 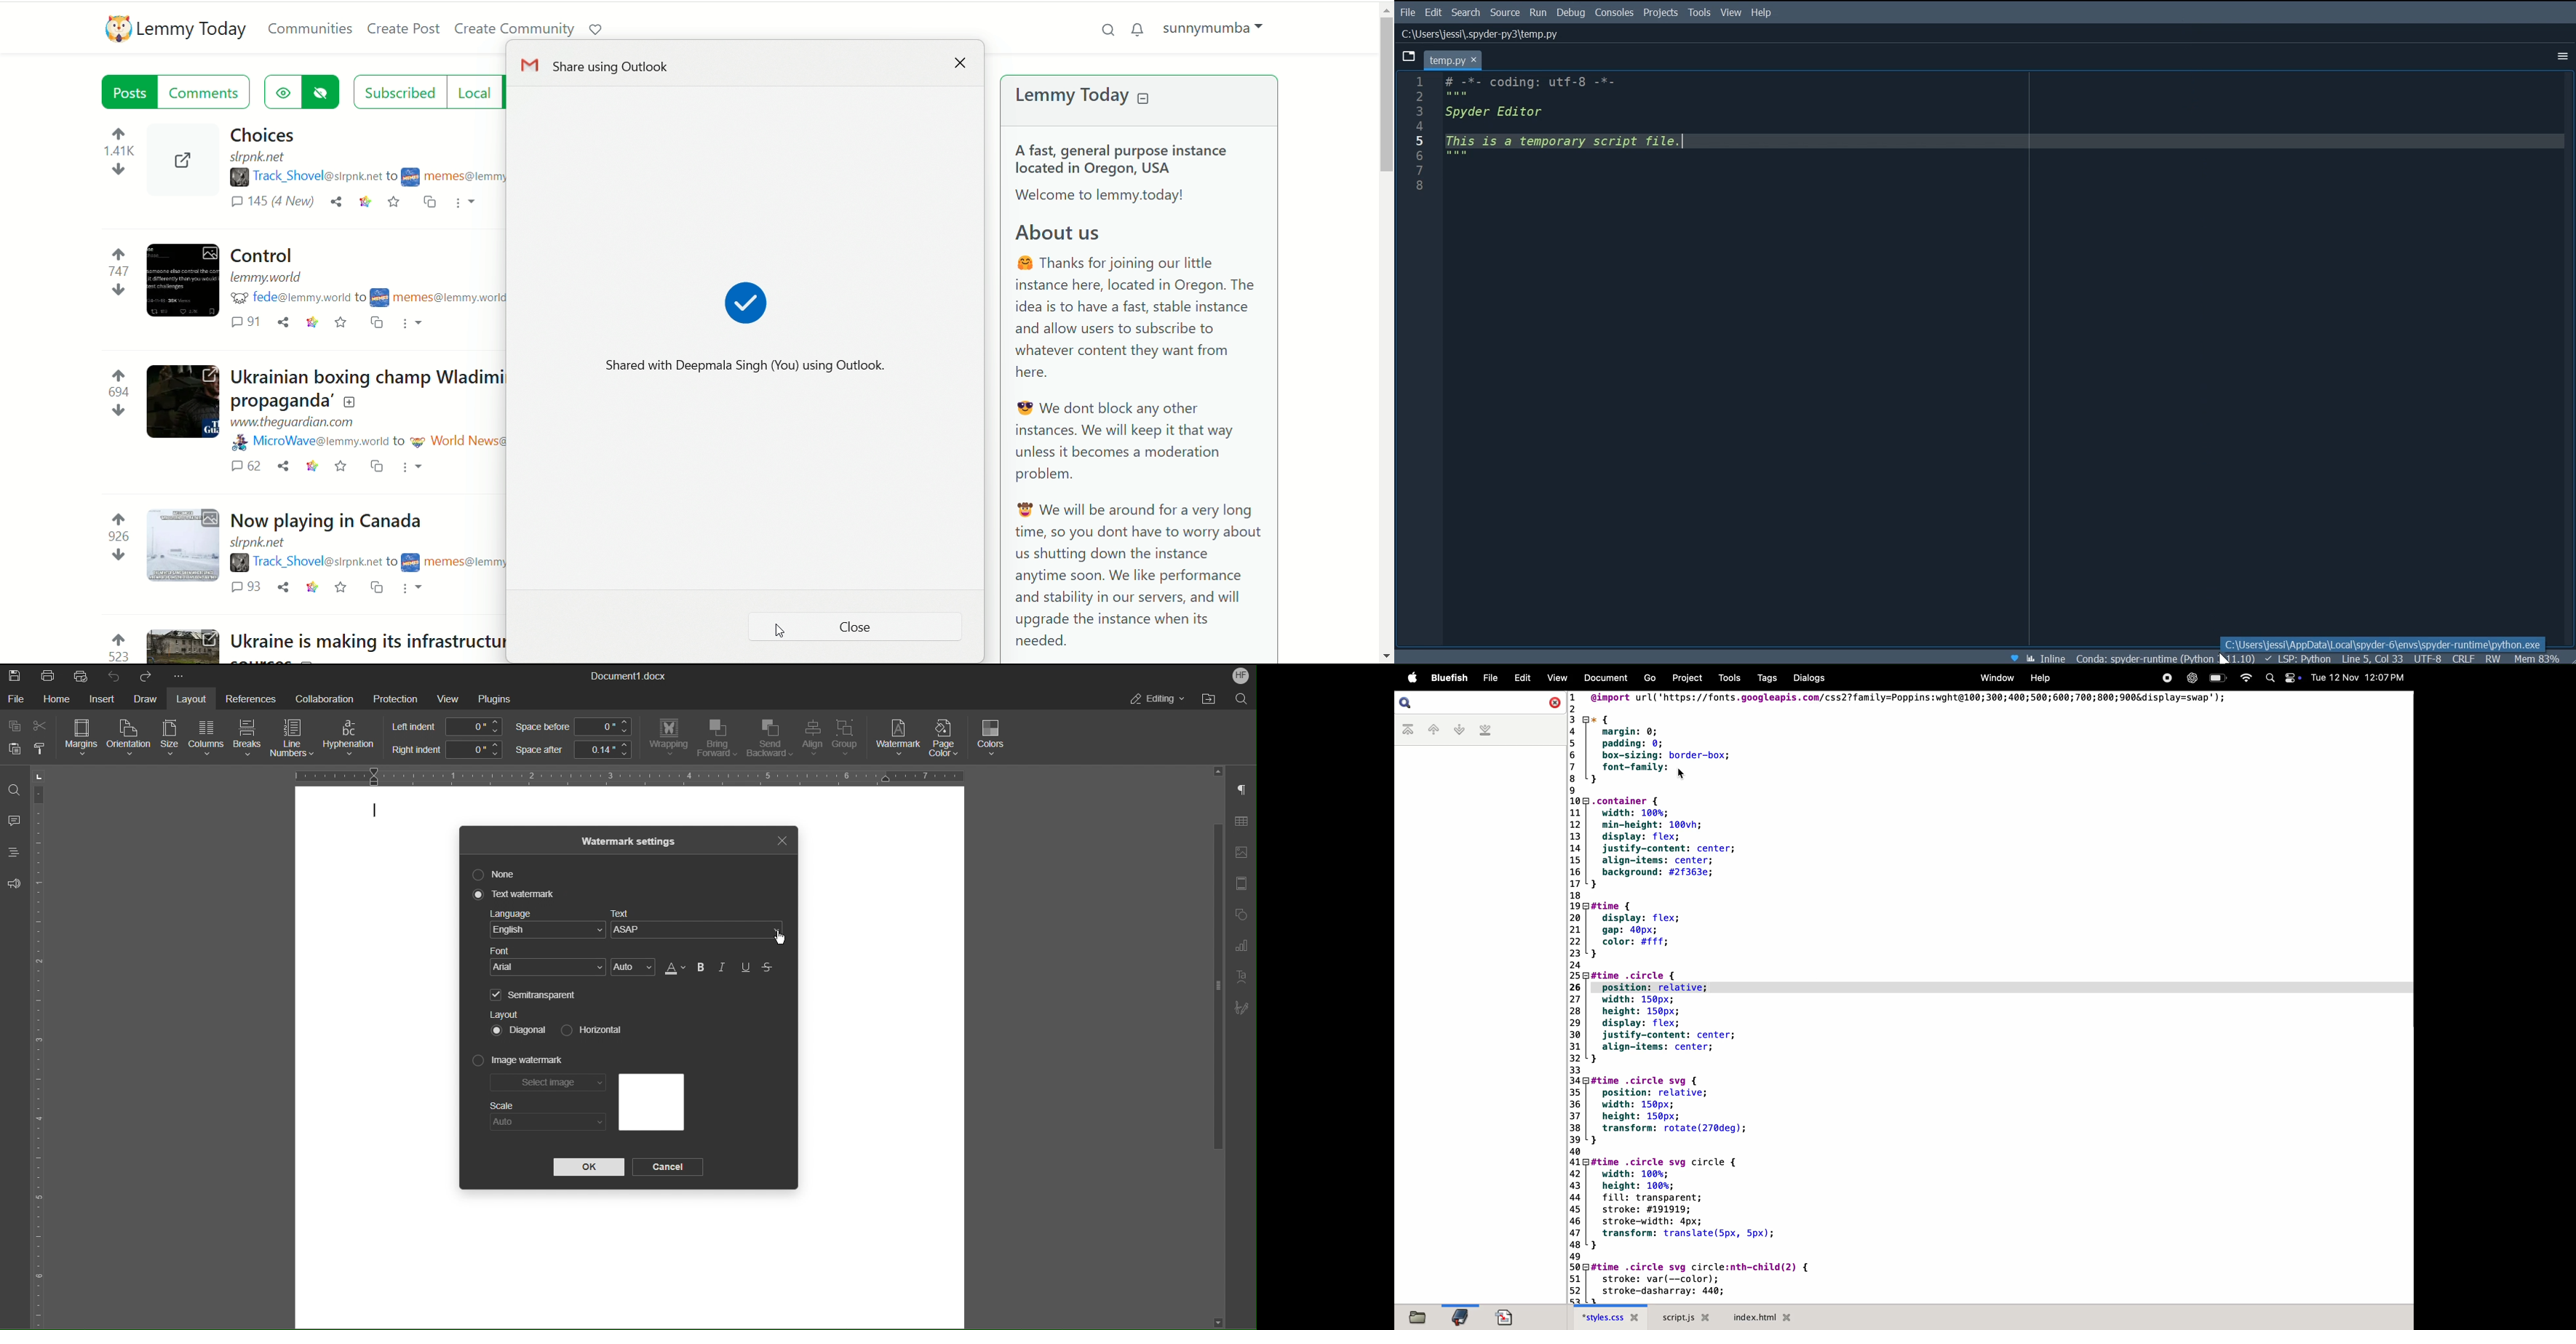 I want to click on communities, so click(x=307, y=29).